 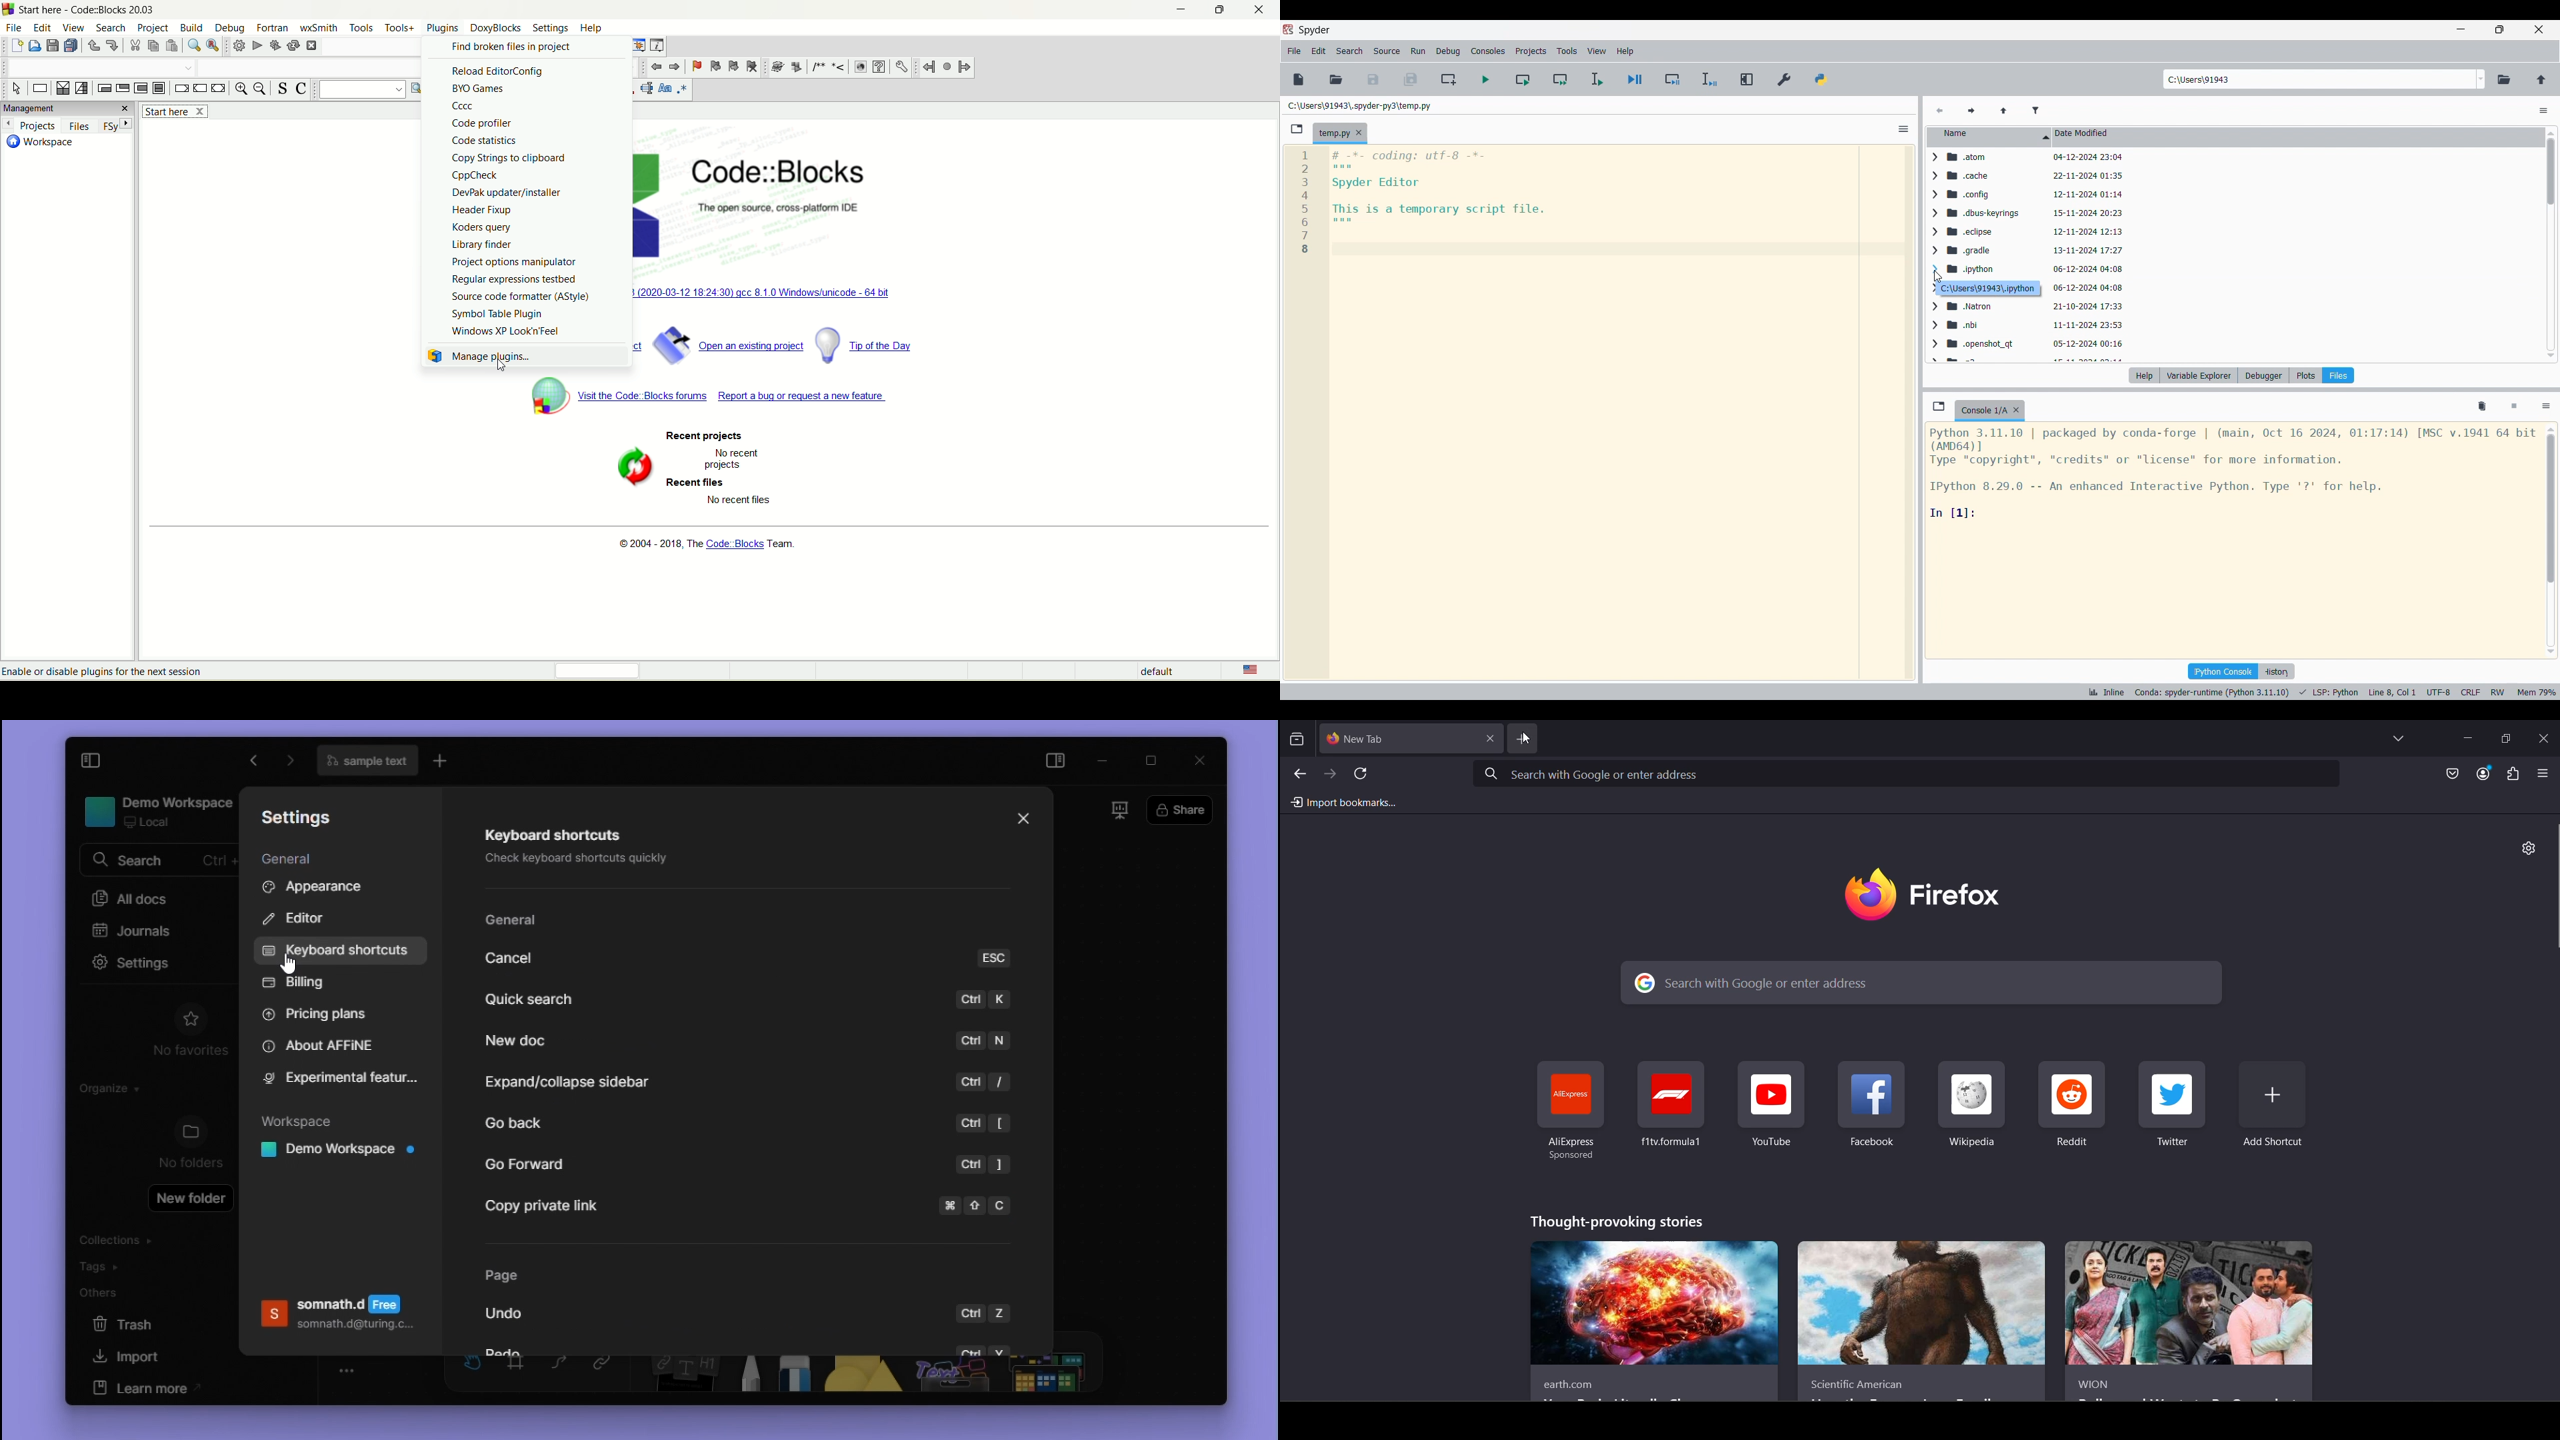 What do you see at coordinates (139, 934) in the screenshot?
I see `Journals` at bounding box center [139, 934].